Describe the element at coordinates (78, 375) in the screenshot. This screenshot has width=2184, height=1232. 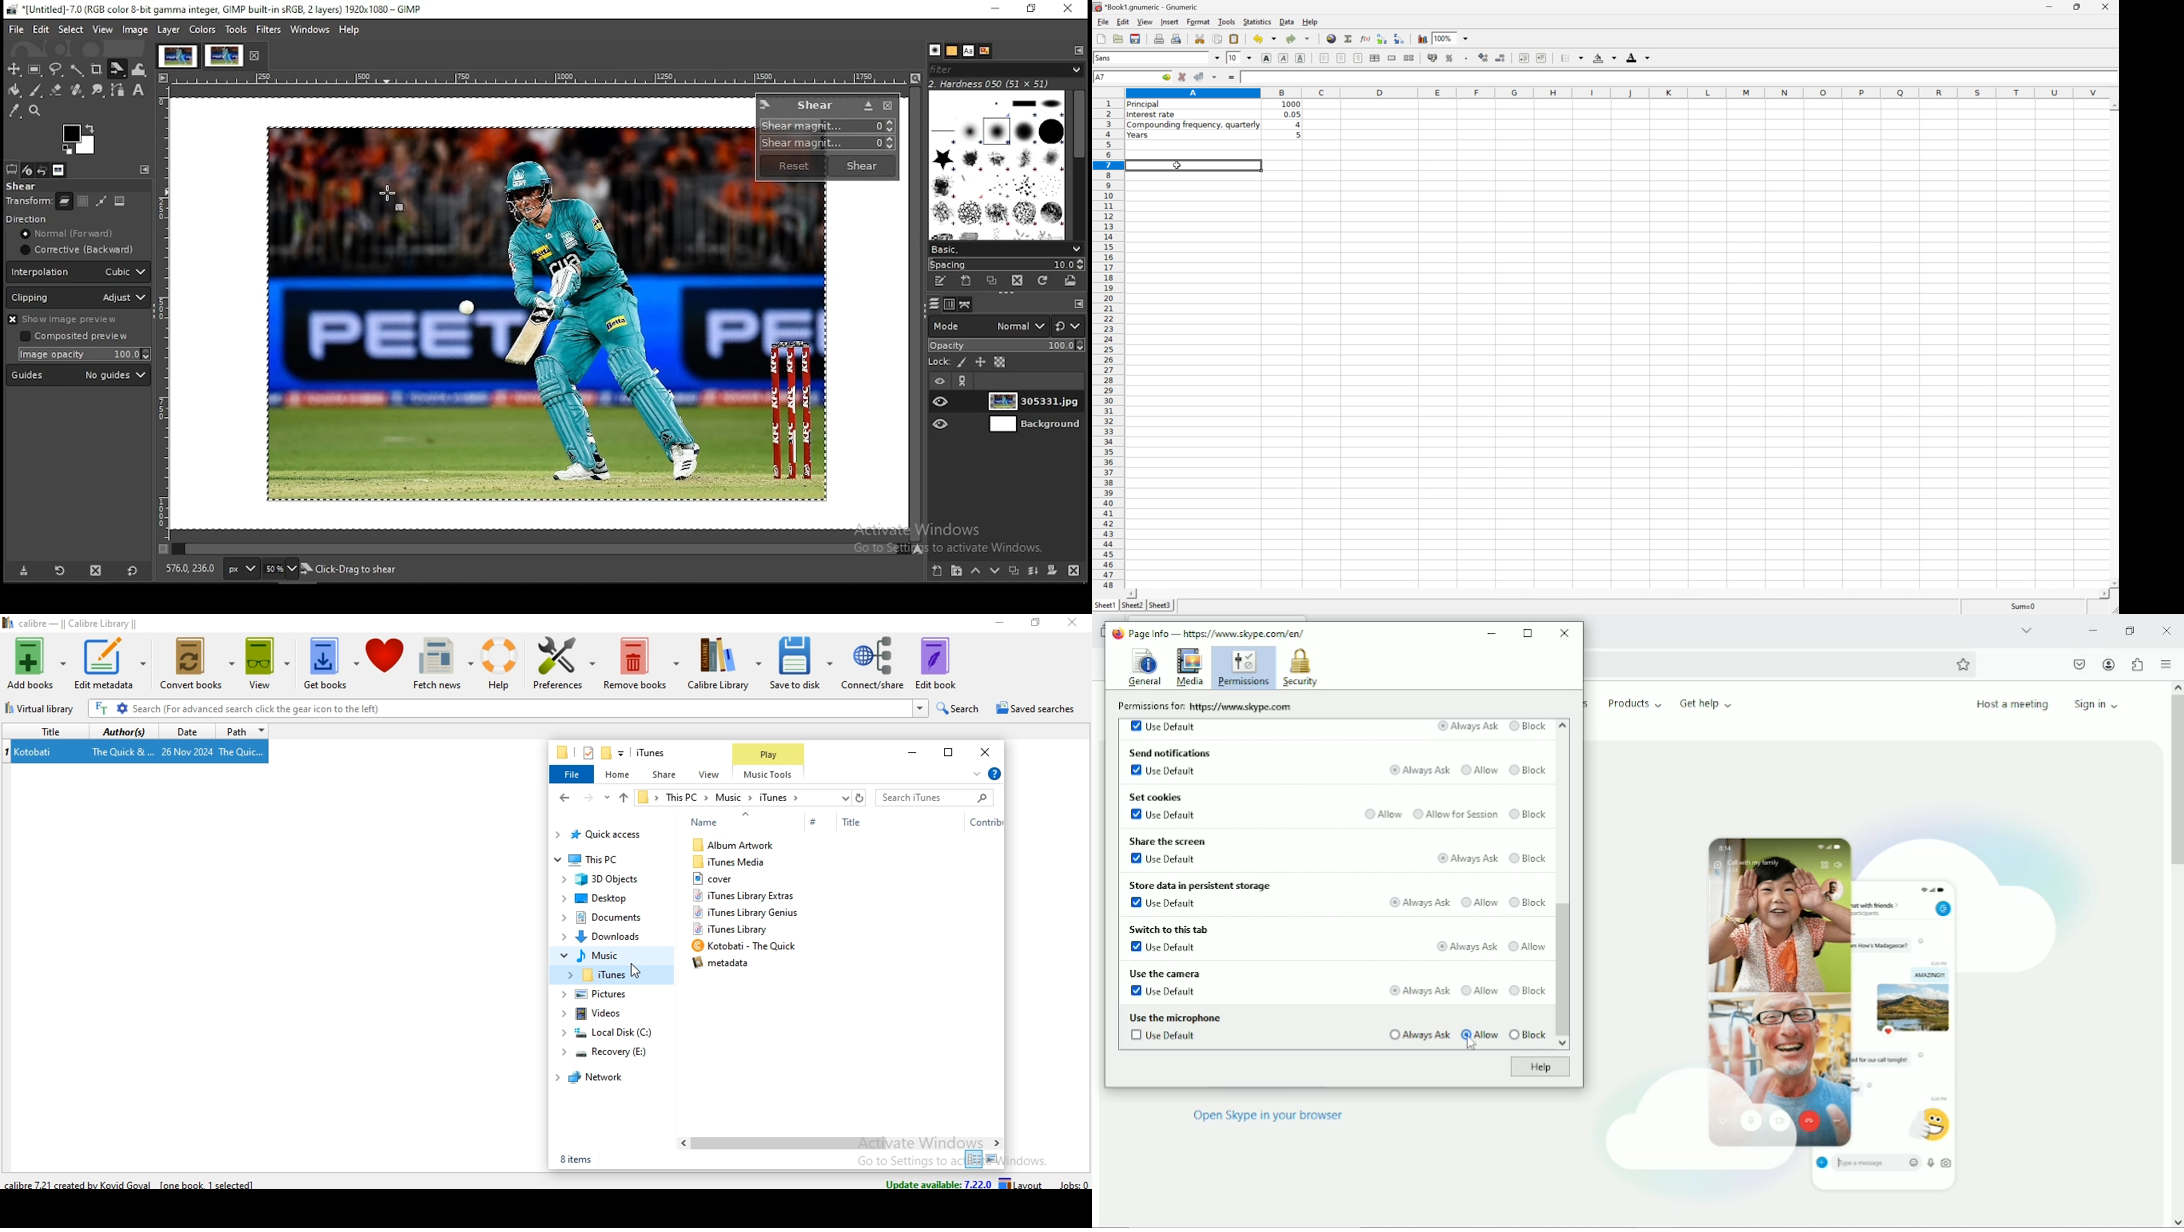
I see `guide` at that location.